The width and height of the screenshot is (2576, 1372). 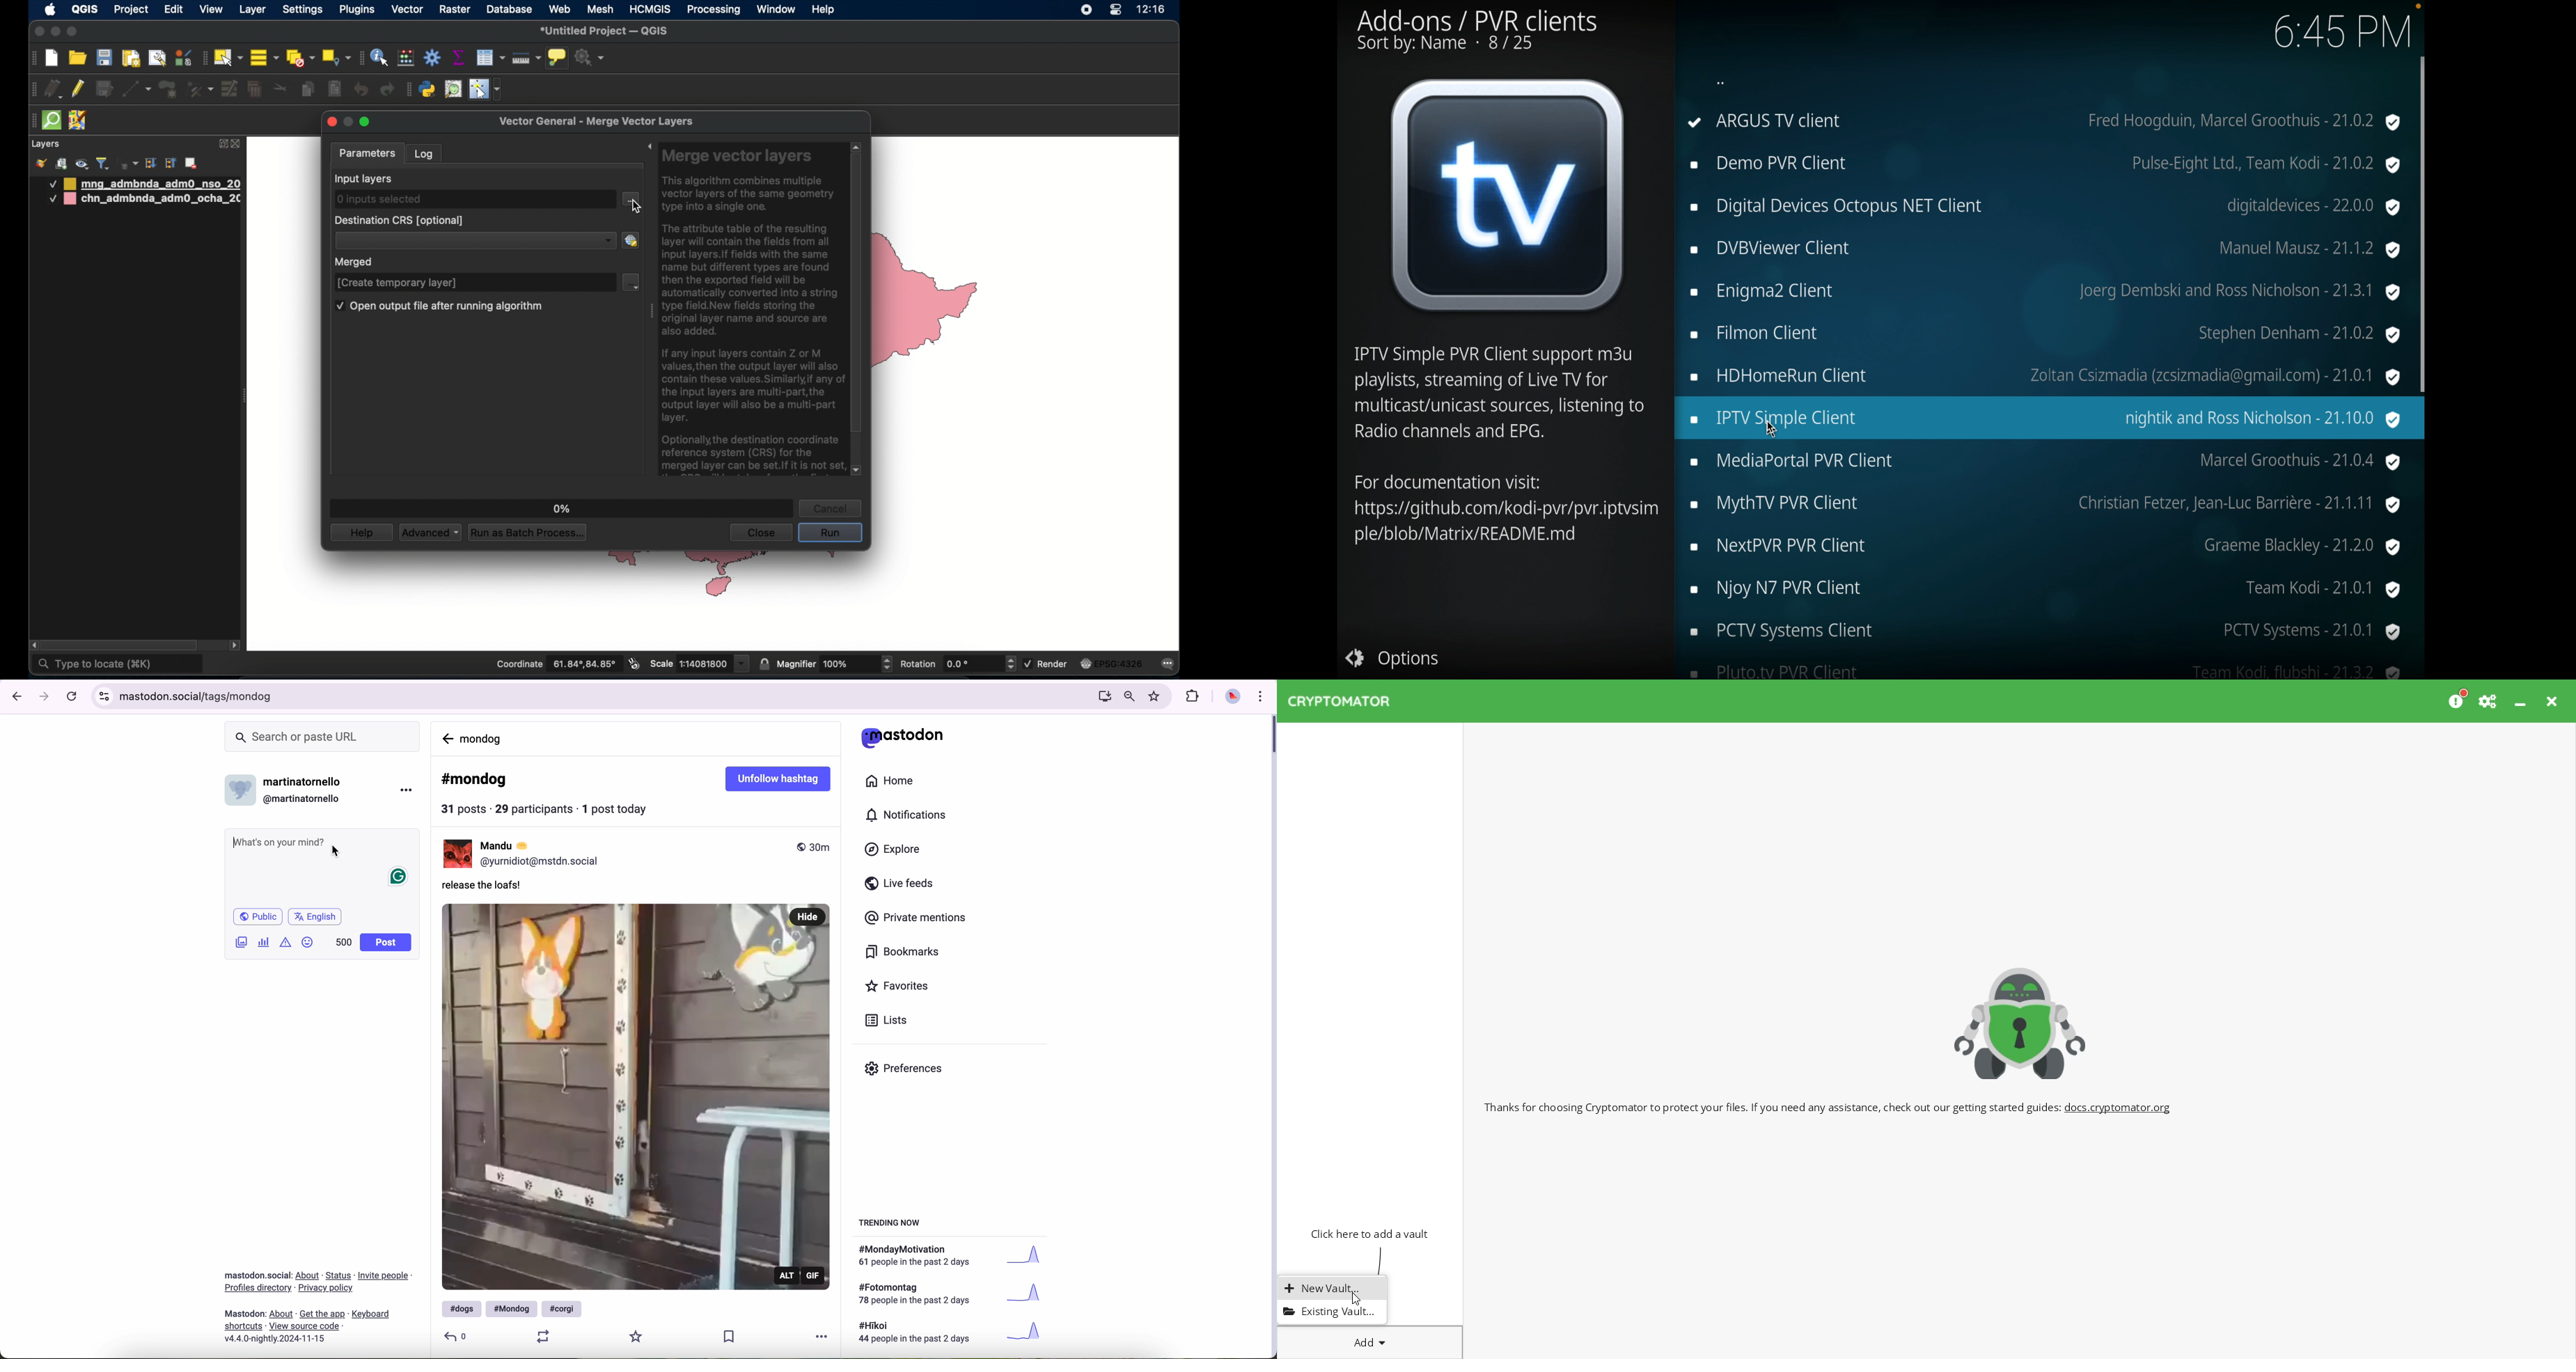 I want to click on parameters, so click(x=367, y=153).